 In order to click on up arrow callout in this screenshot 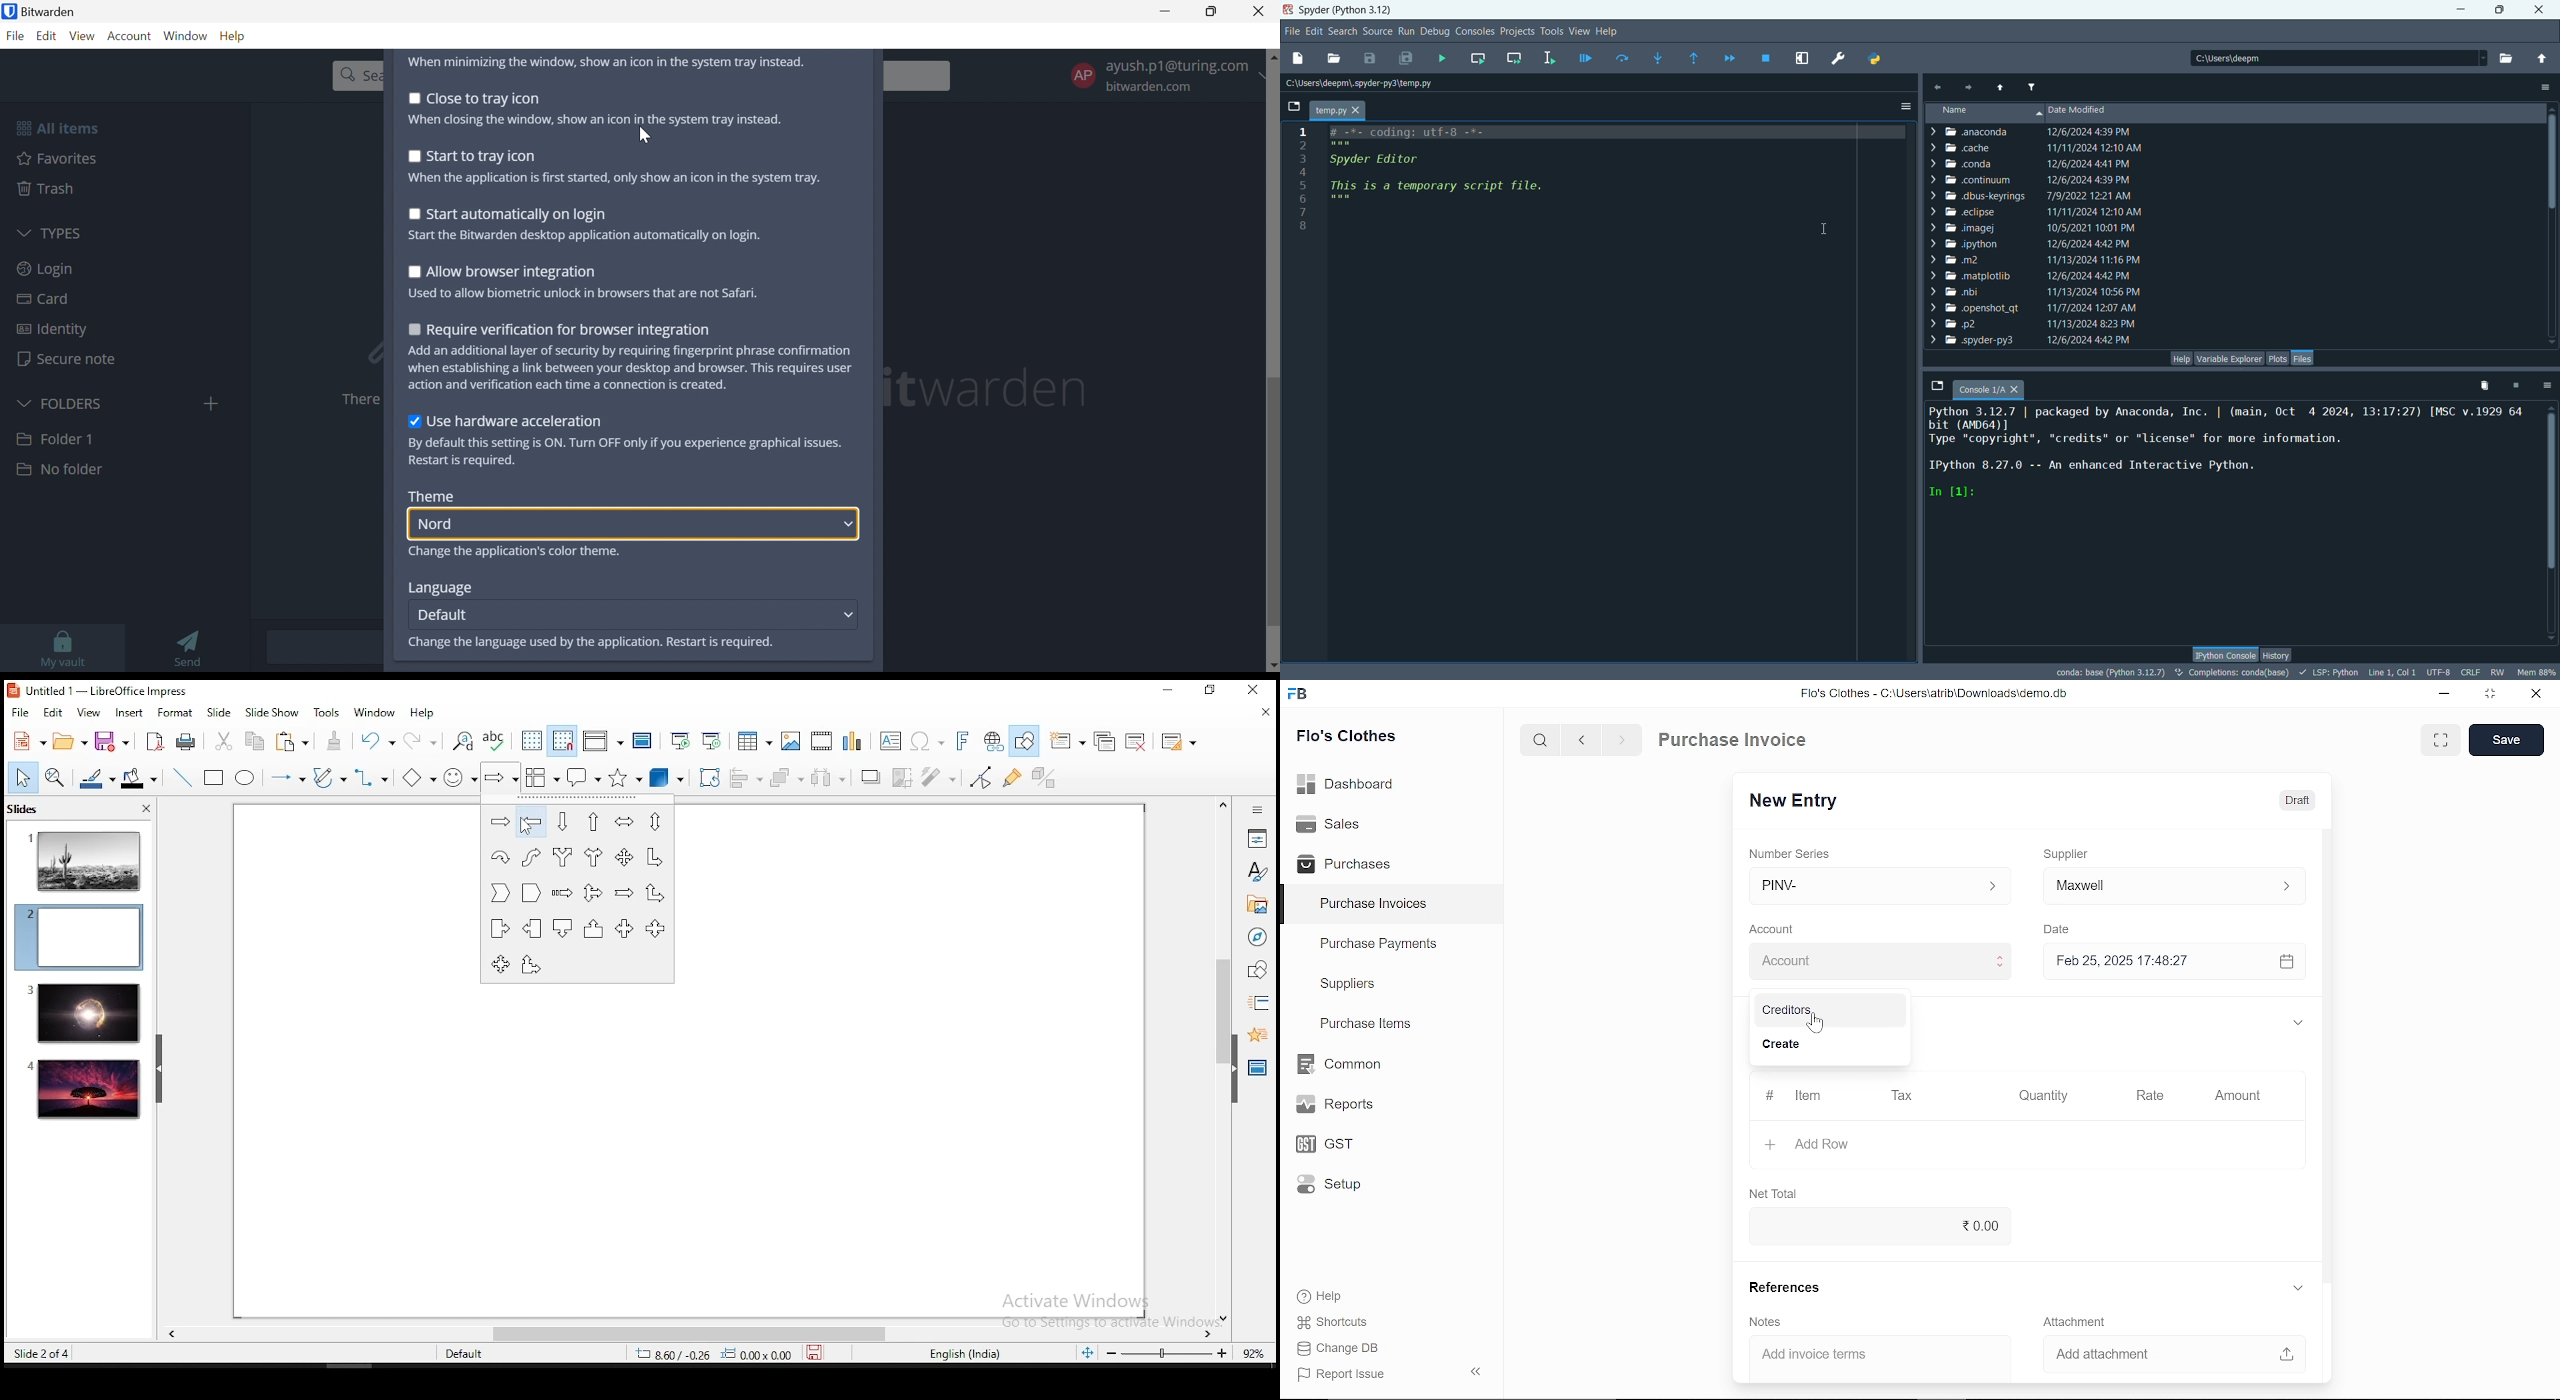, I will do `click(595, 928)`.